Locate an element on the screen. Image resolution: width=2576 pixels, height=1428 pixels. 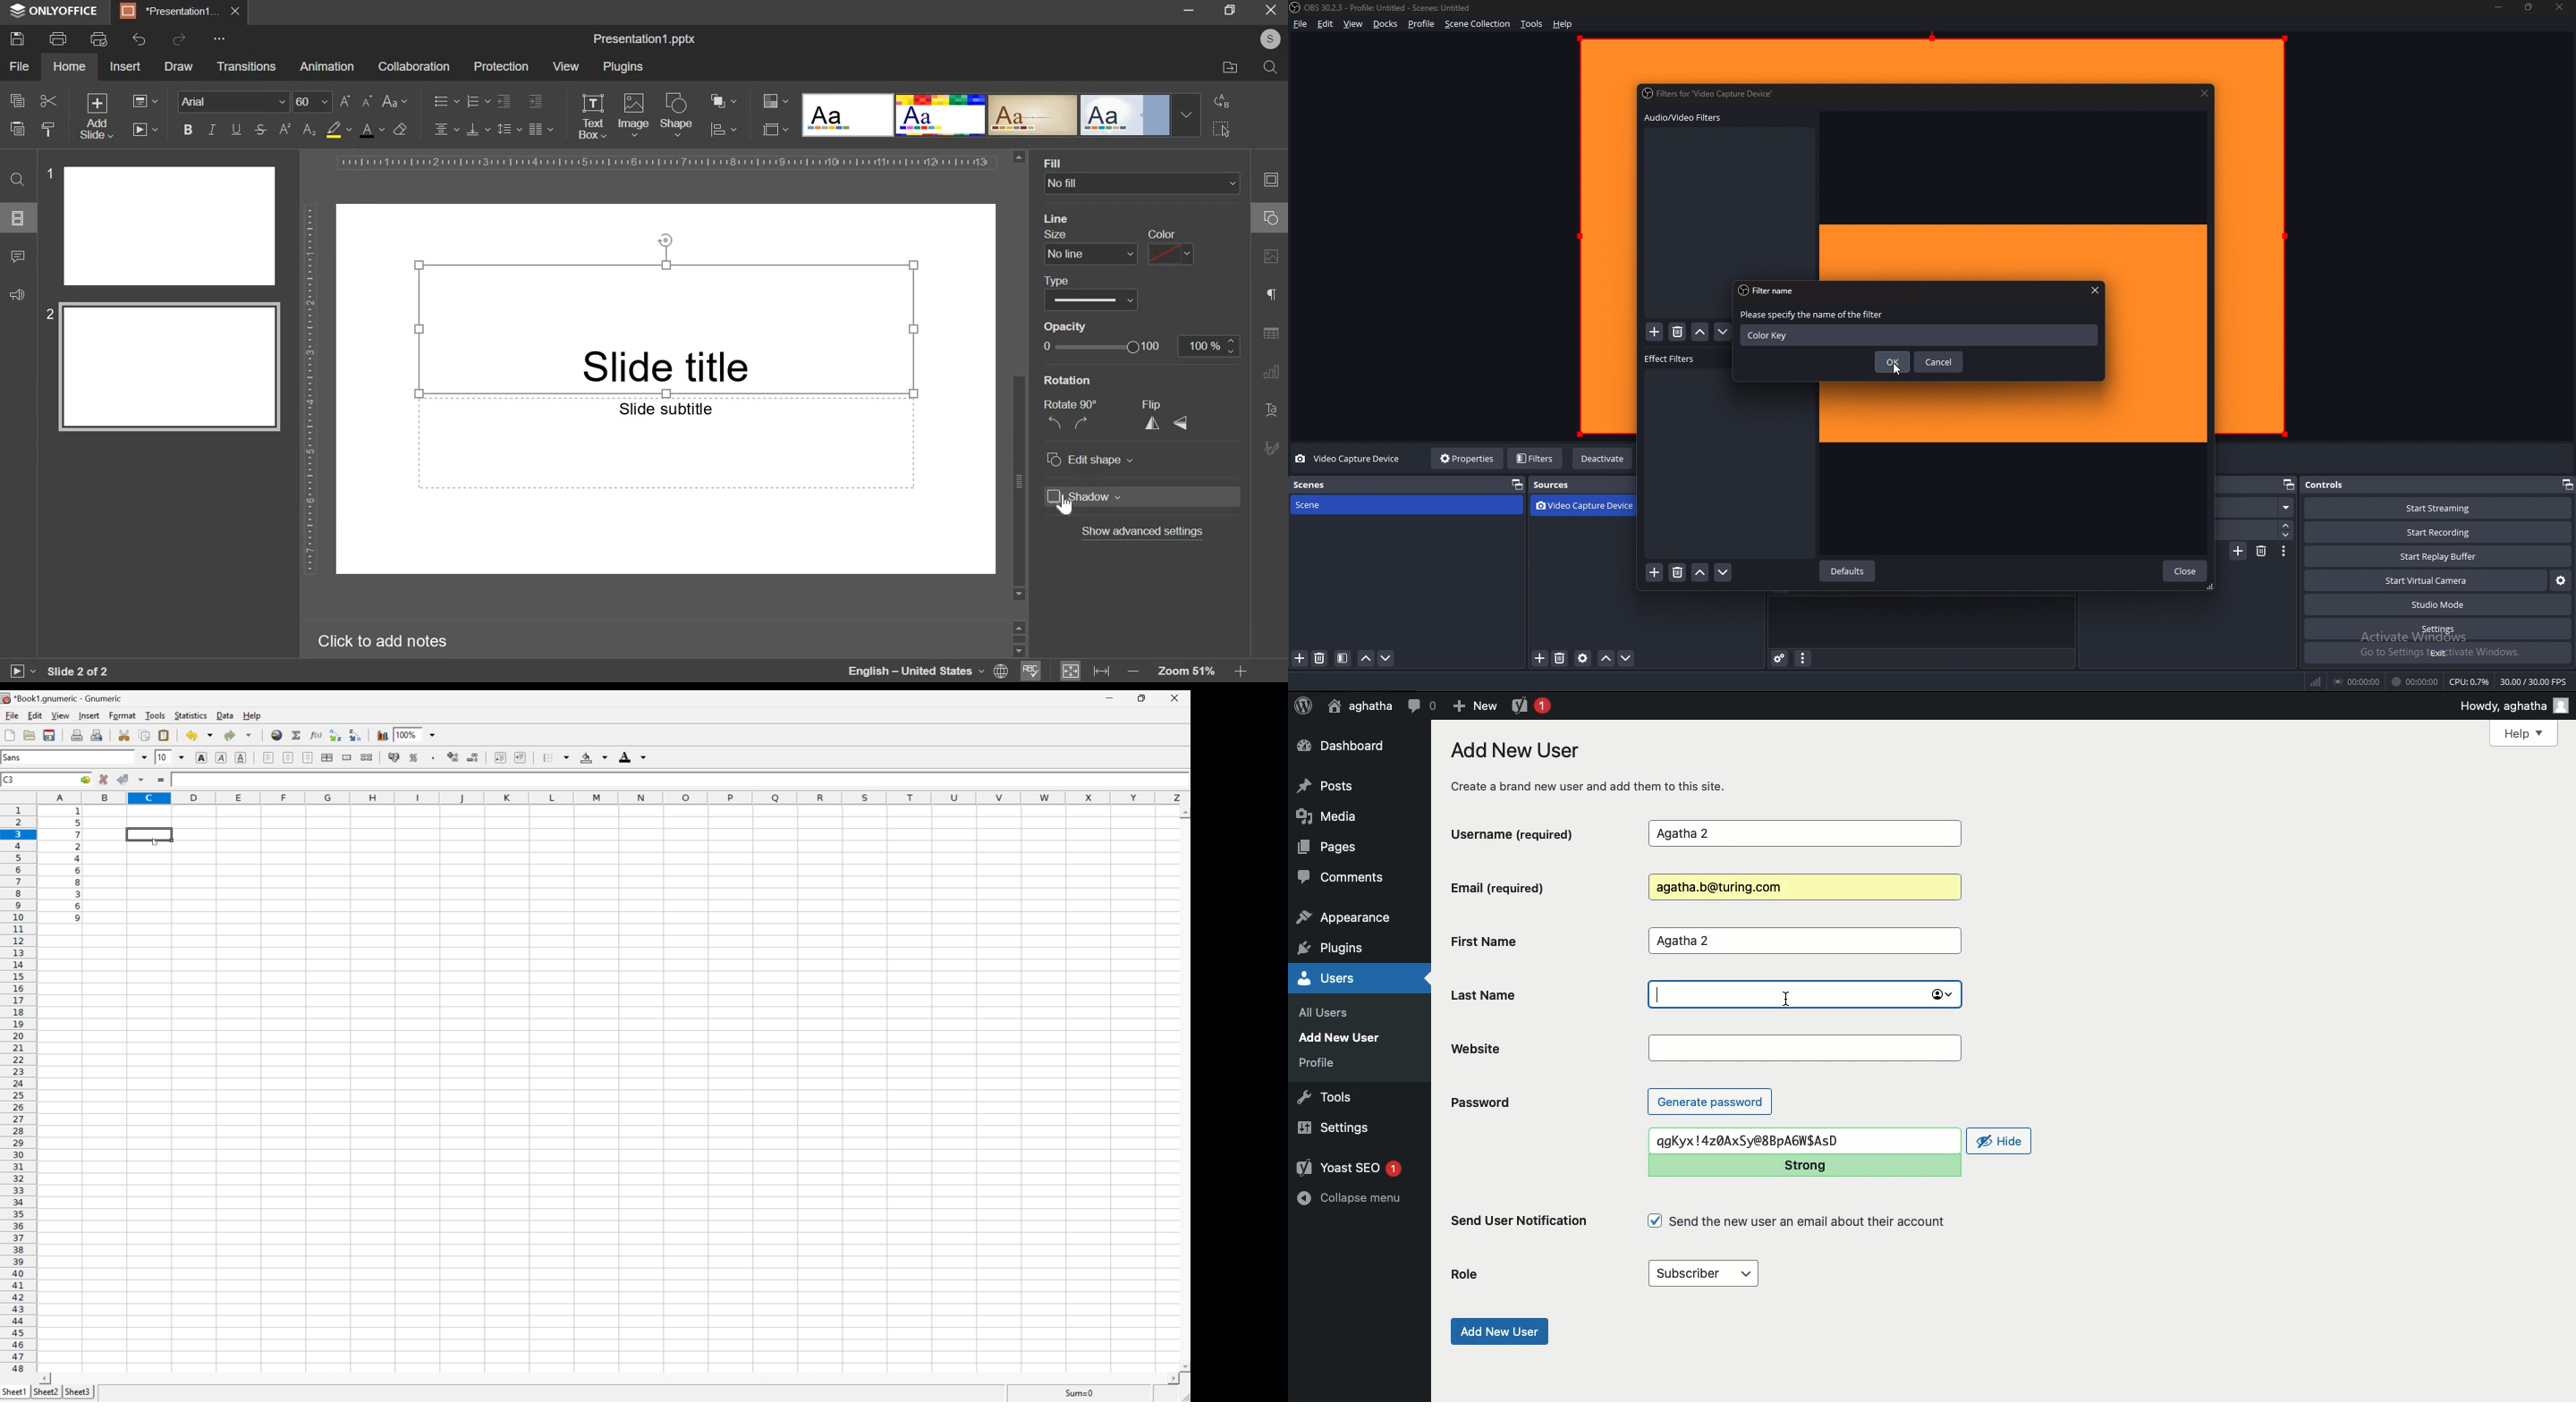
accept changes across selection is located at coordinates (143, 780).